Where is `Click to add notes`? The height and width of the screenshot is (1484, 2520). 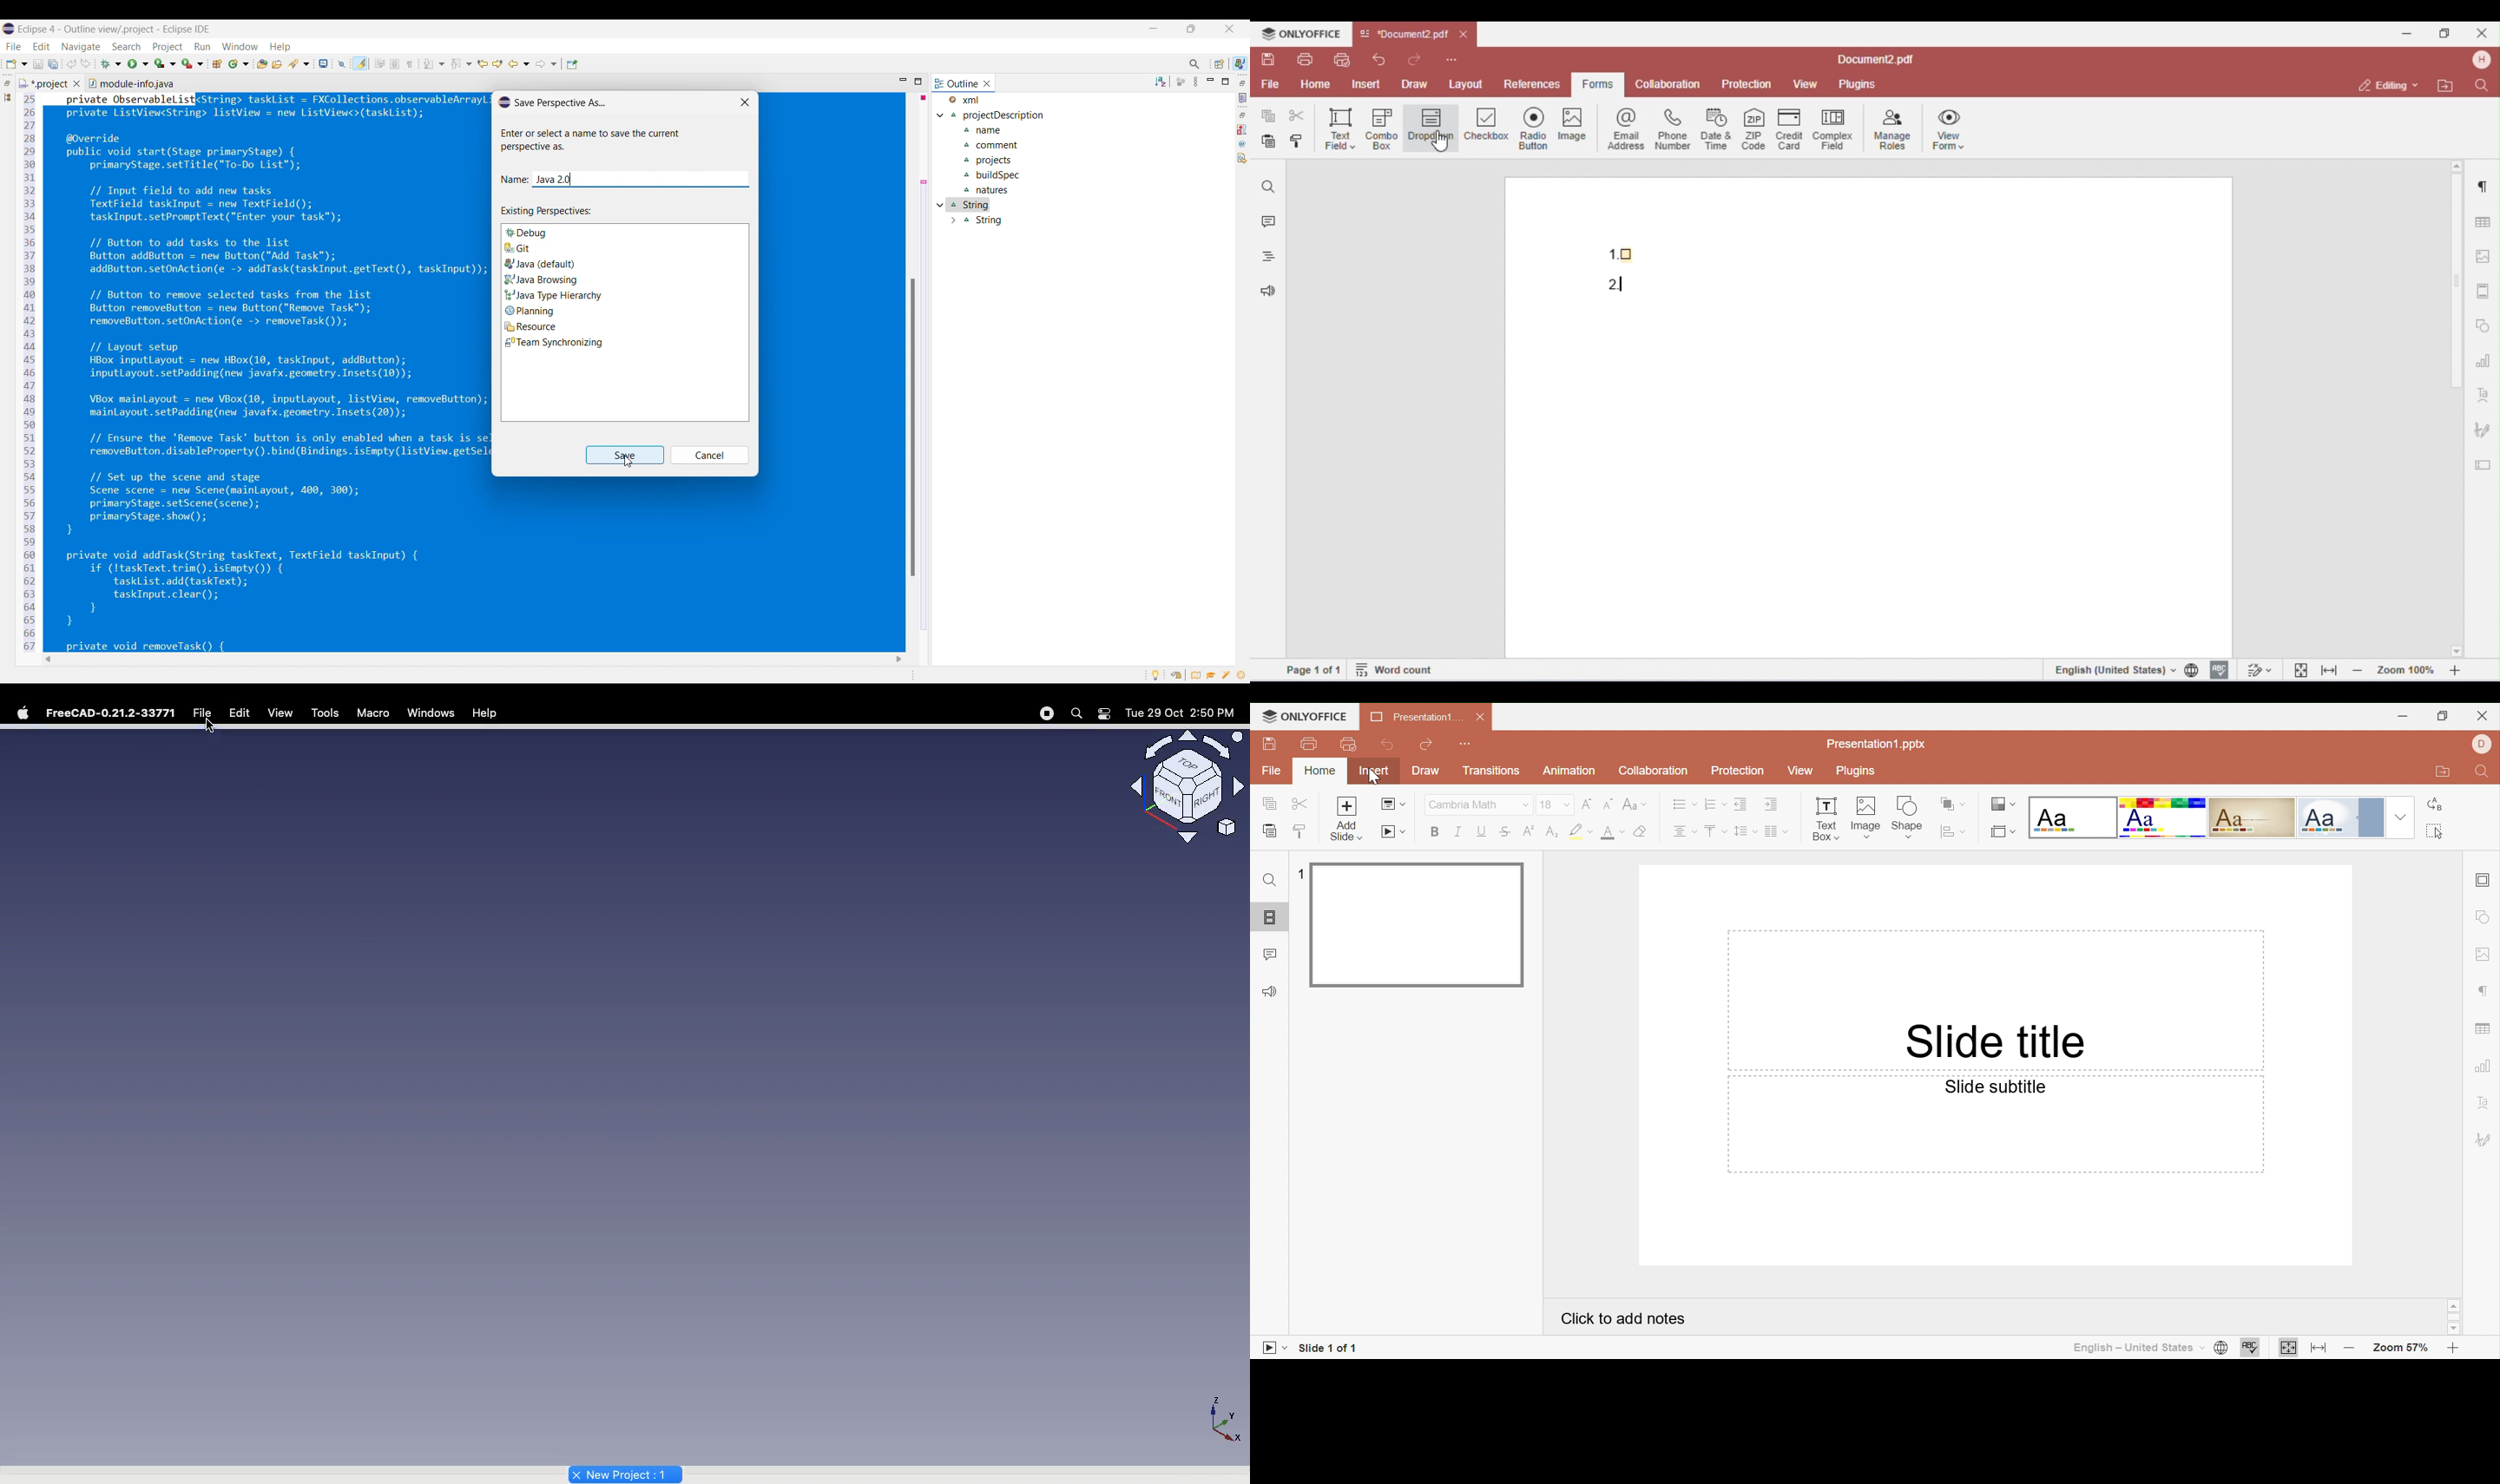
Click to add notes is located at coordinates (1621, 1319).